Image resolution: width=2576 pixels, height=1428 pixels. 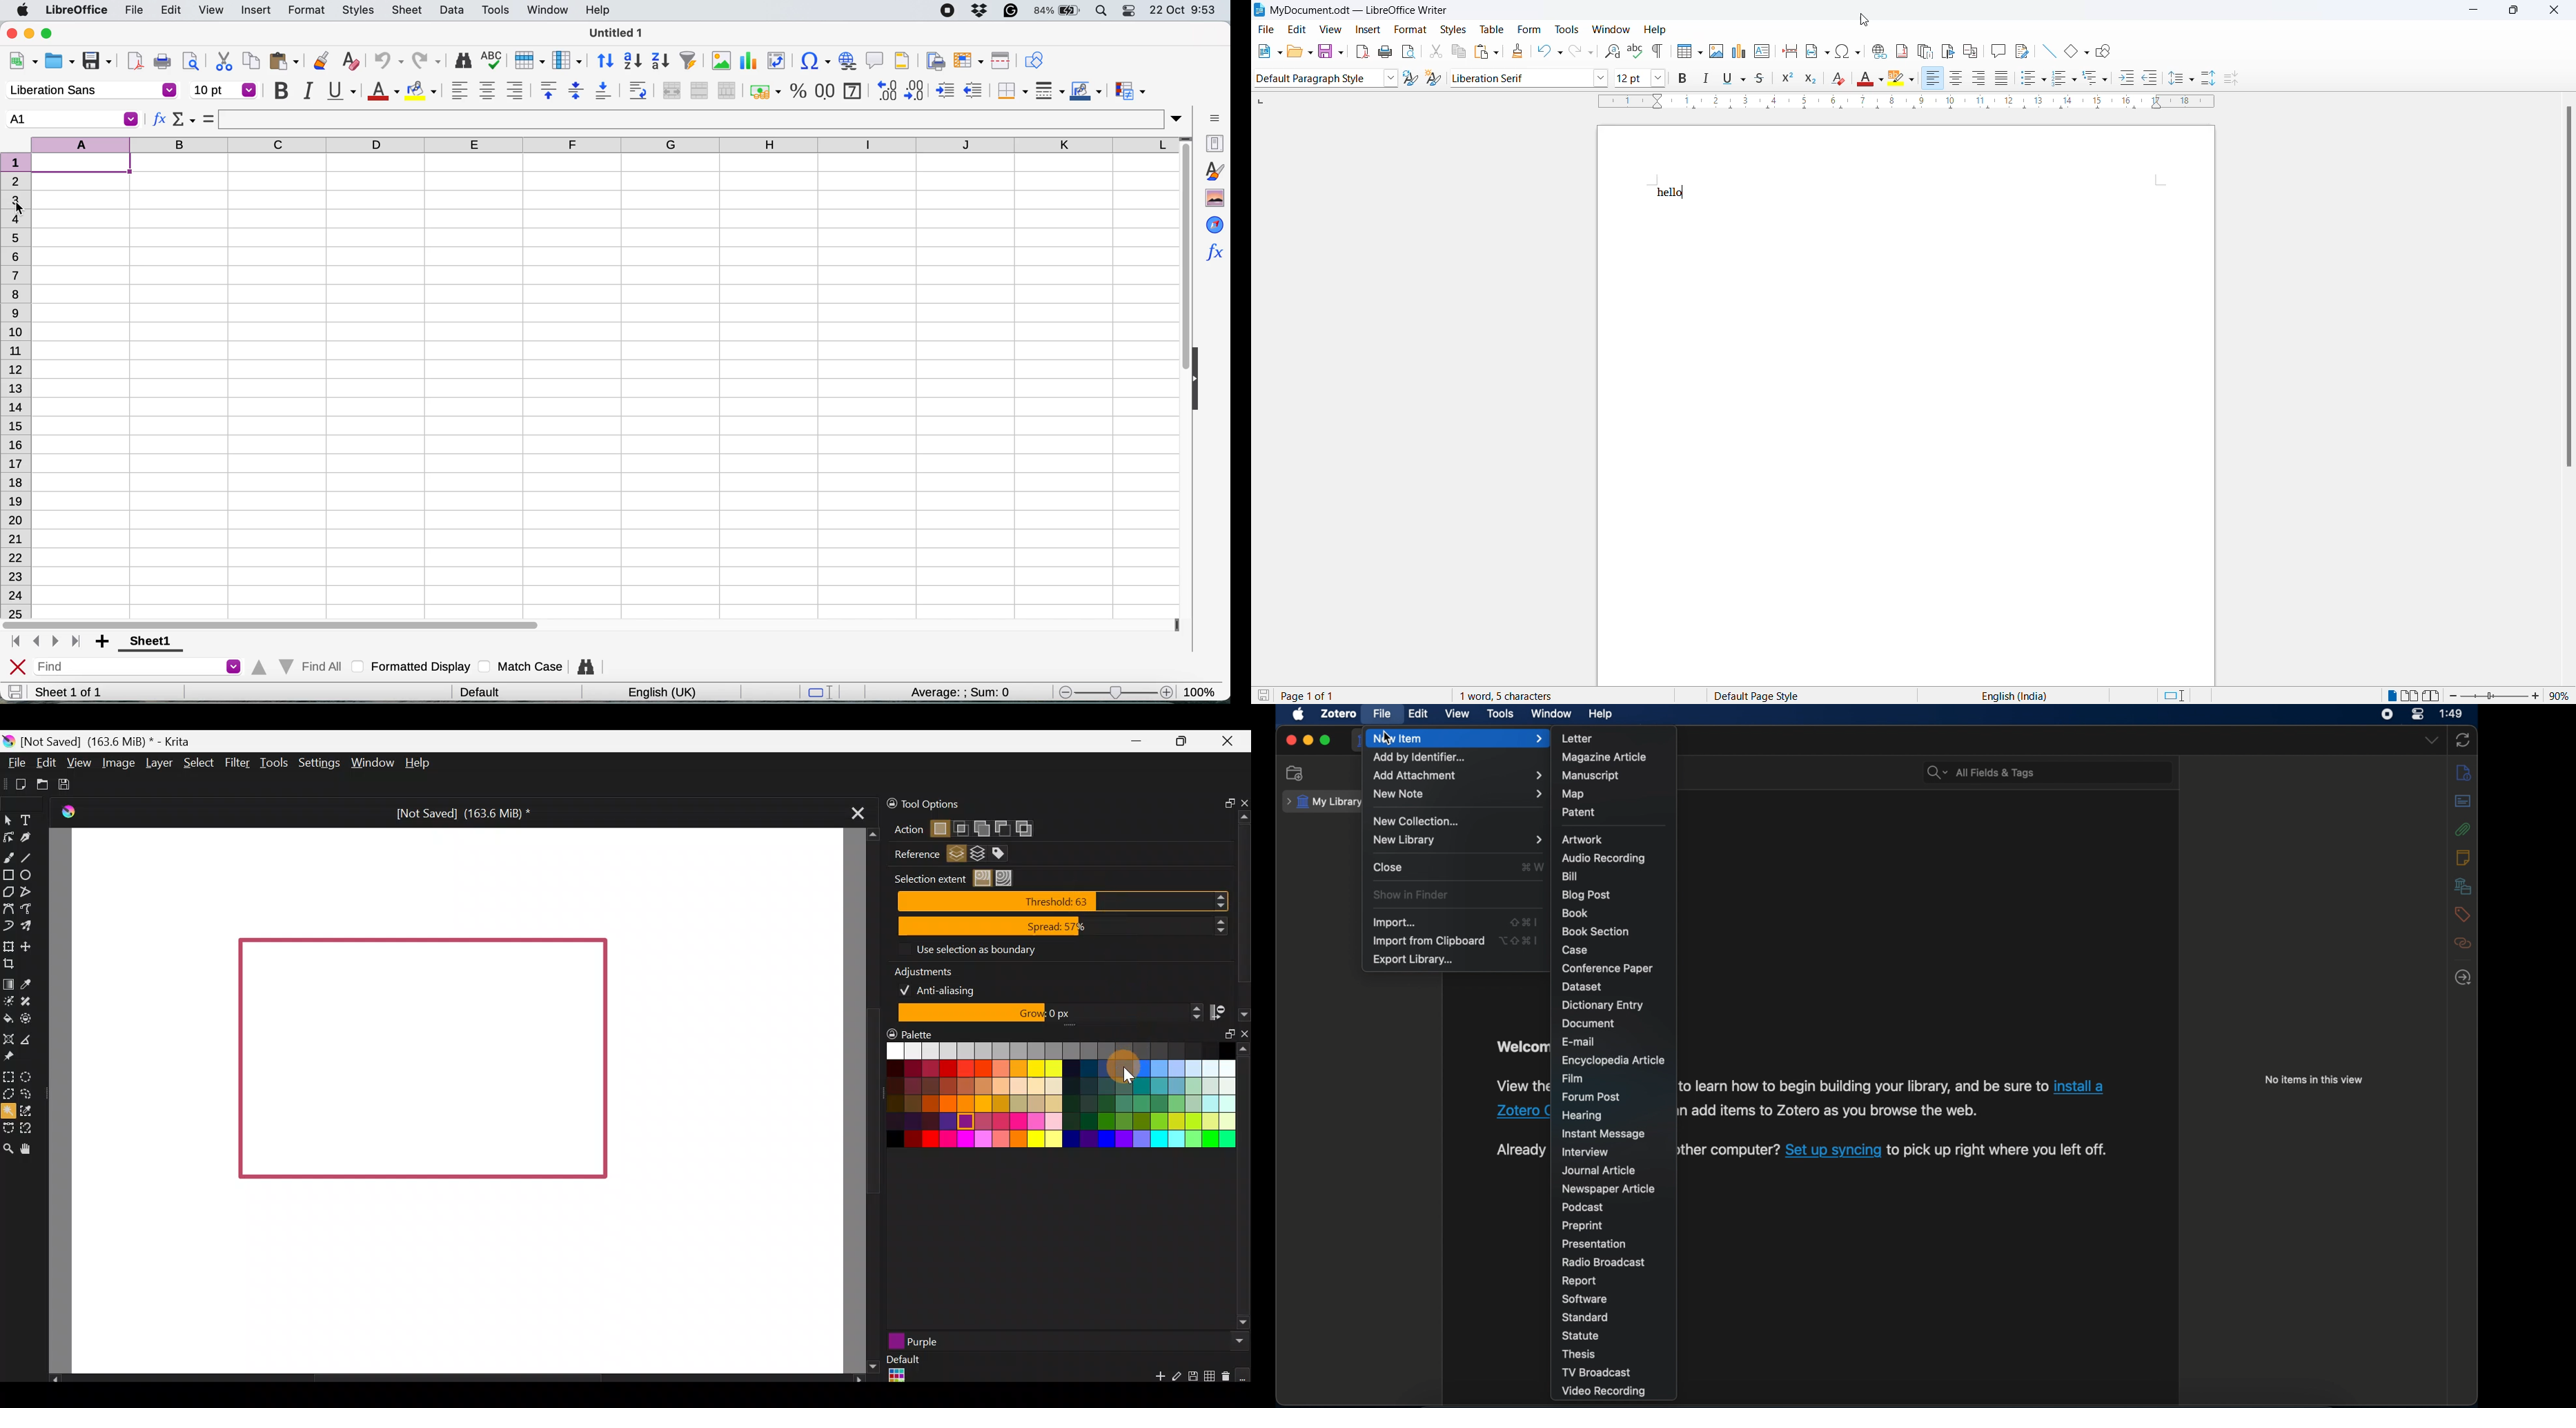 I want to click on info, so click(x=2463, y=774).